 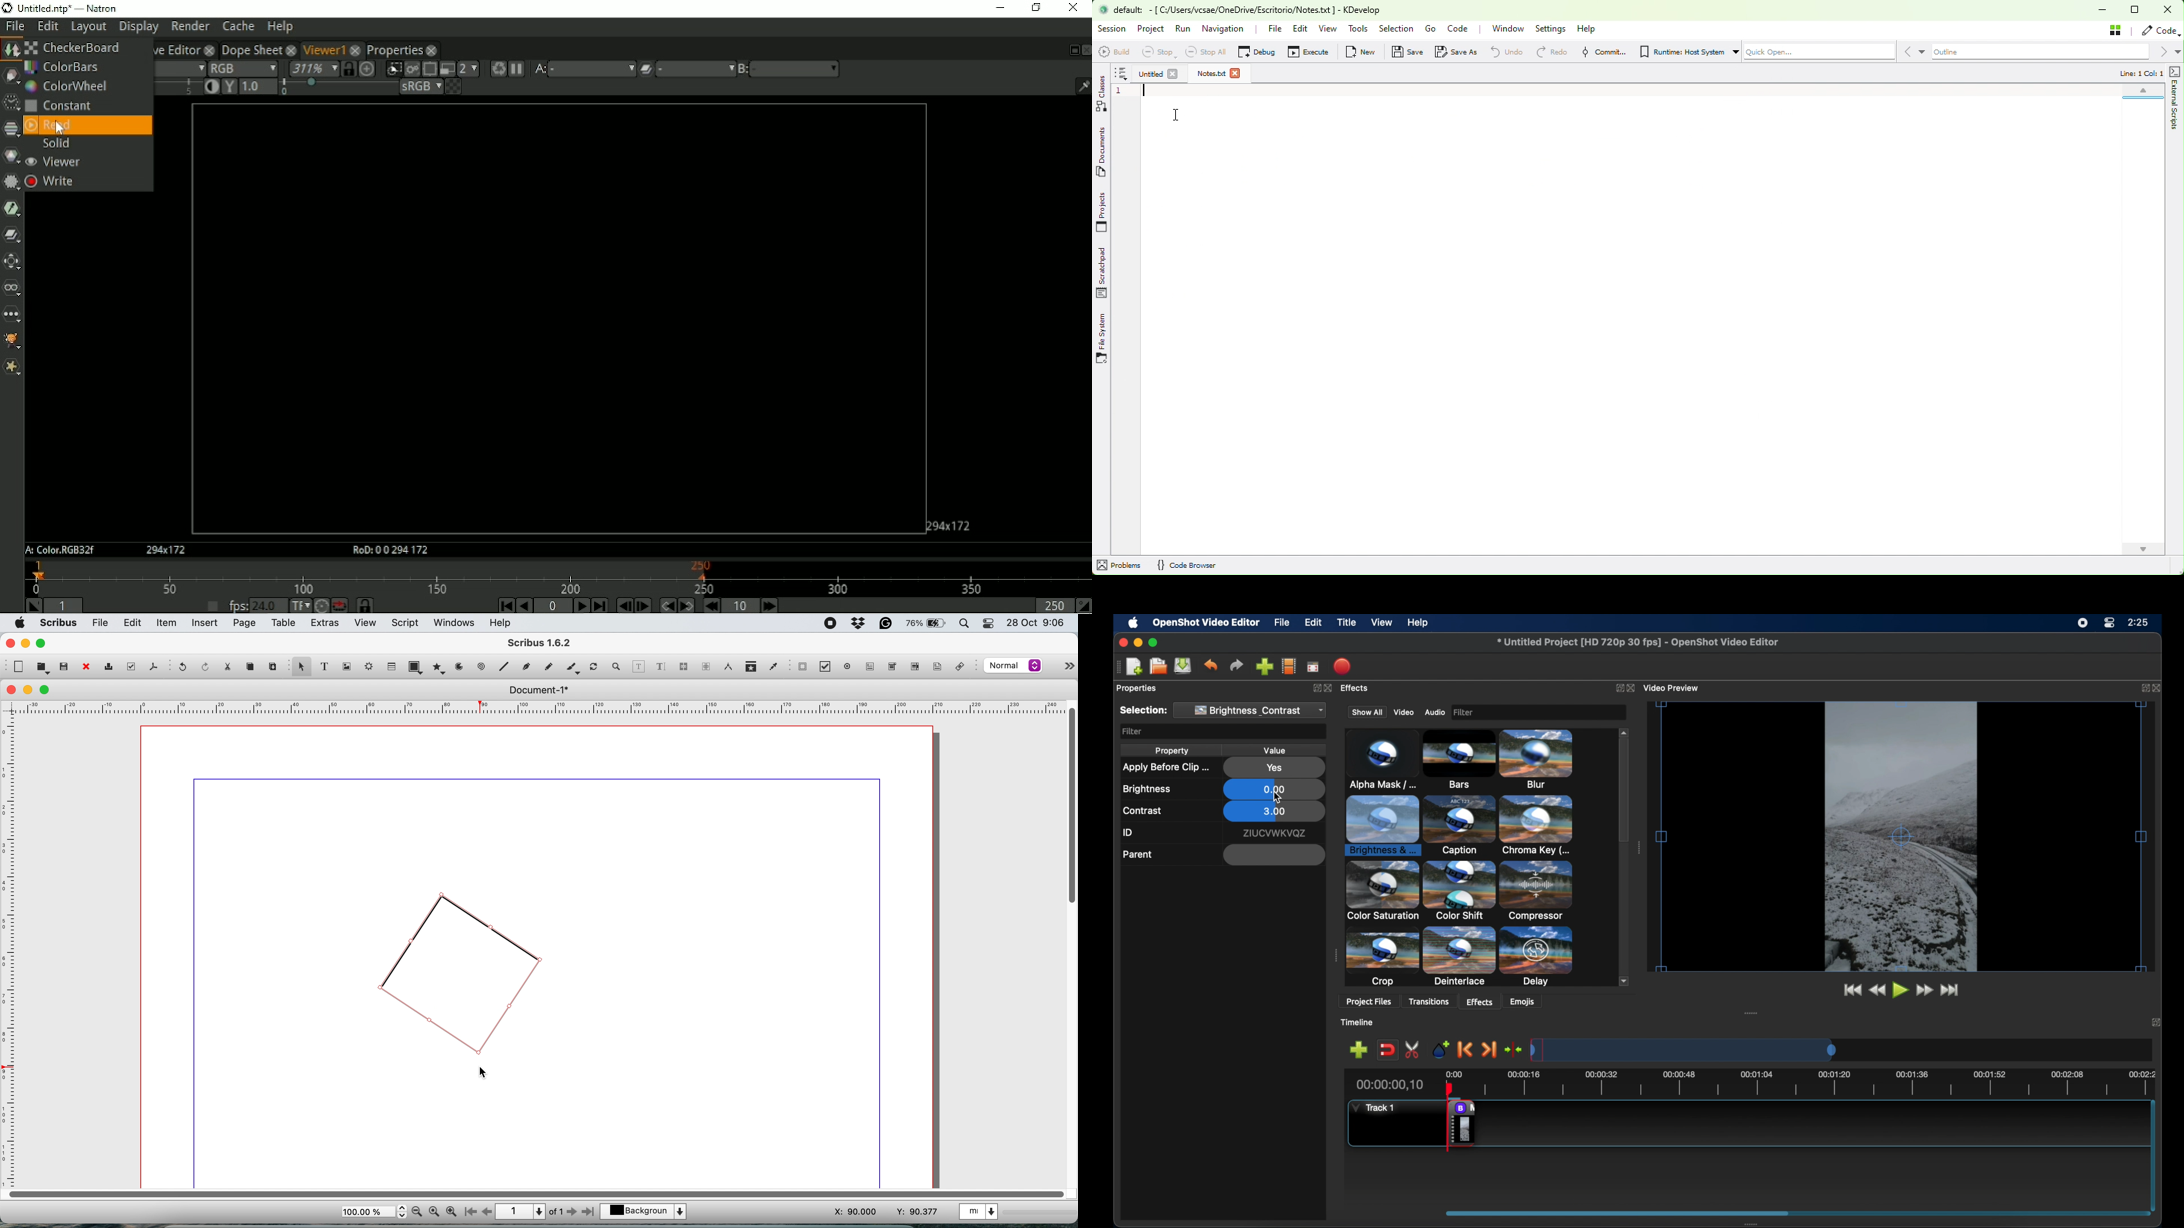 I want to click on scroll box, so click(x=1698, y=1212).